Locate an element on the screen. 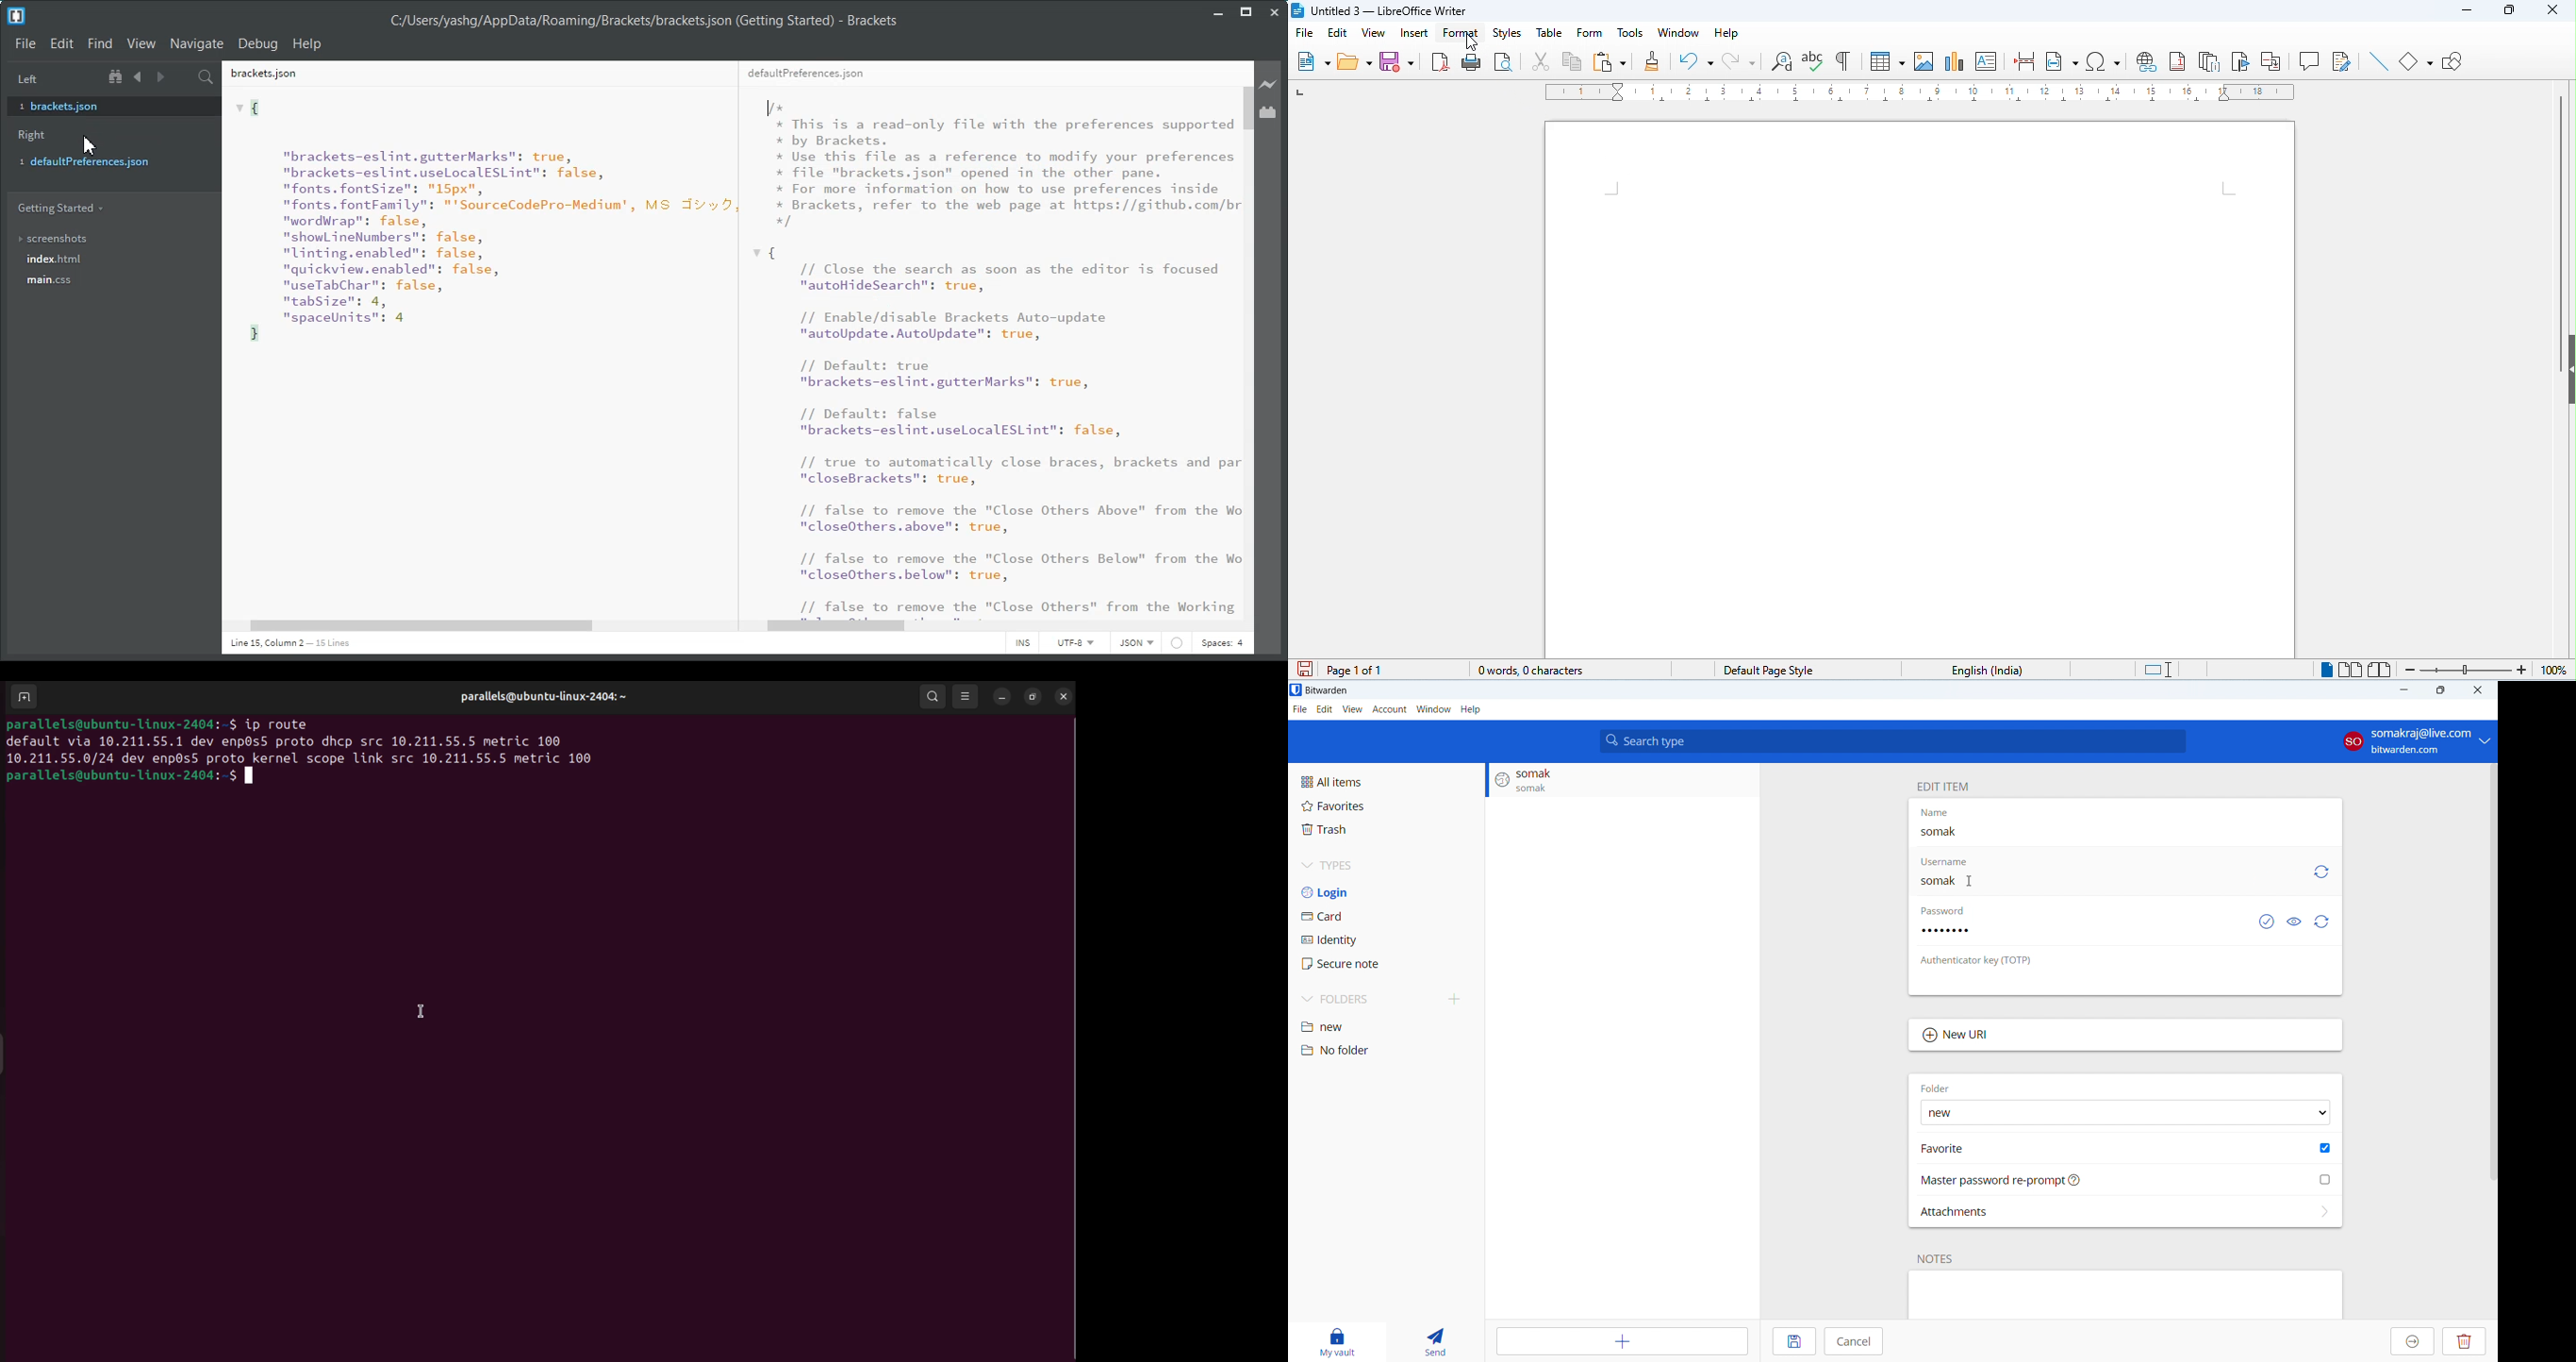 This screenshot has height=1372, width=2576. ruler is located at coordinates (1920, 93).